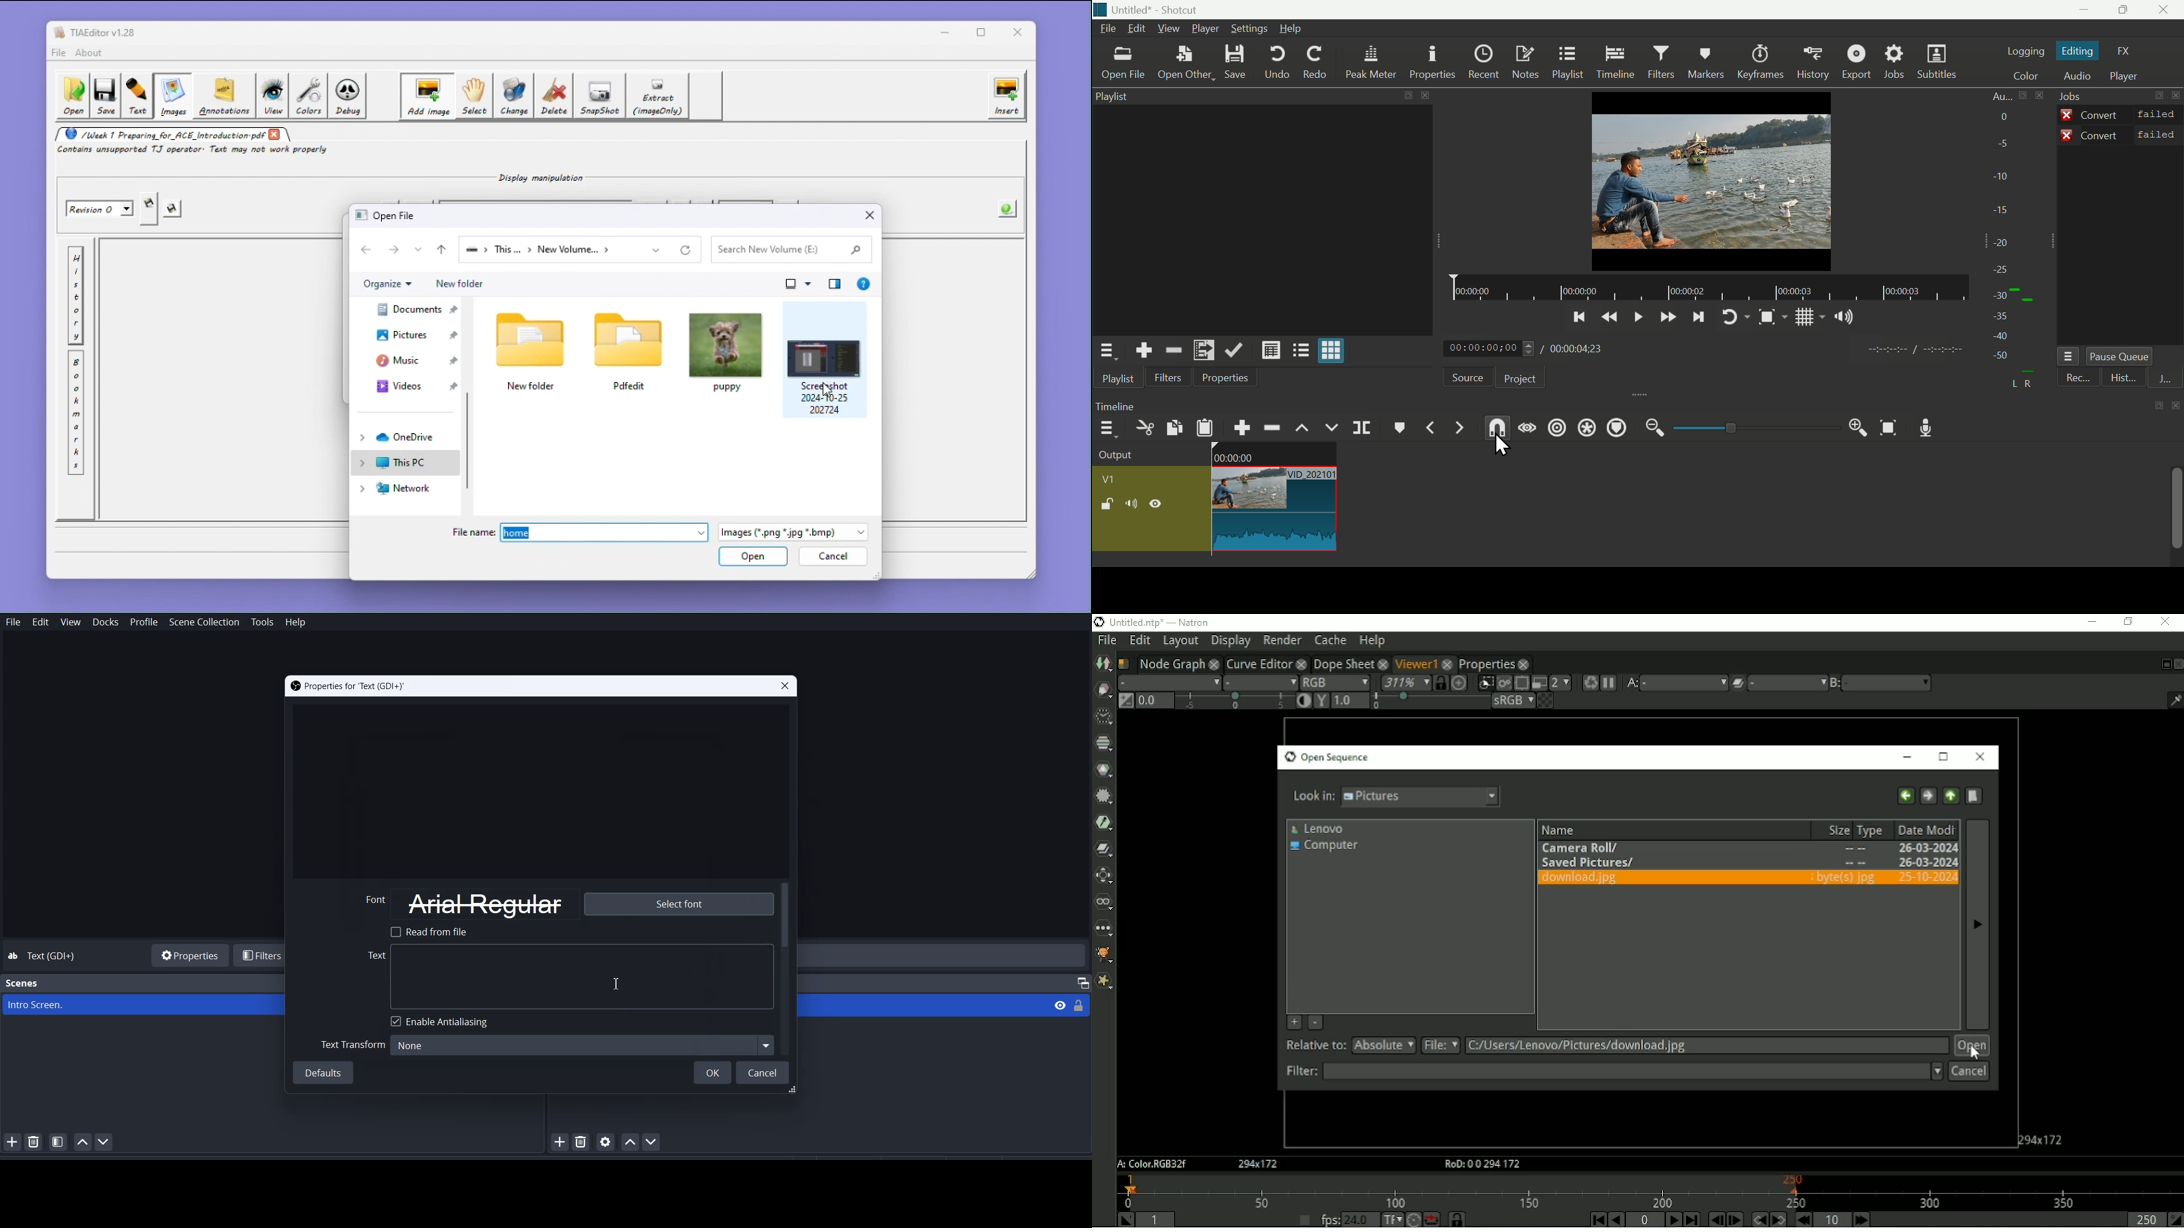 Image resolution: width=2184 pixels, height=1232 pixels. What do you see at coordinates (1123, 663) in the screenshot?
I see `Script name` at bounding box center [1123, 663].